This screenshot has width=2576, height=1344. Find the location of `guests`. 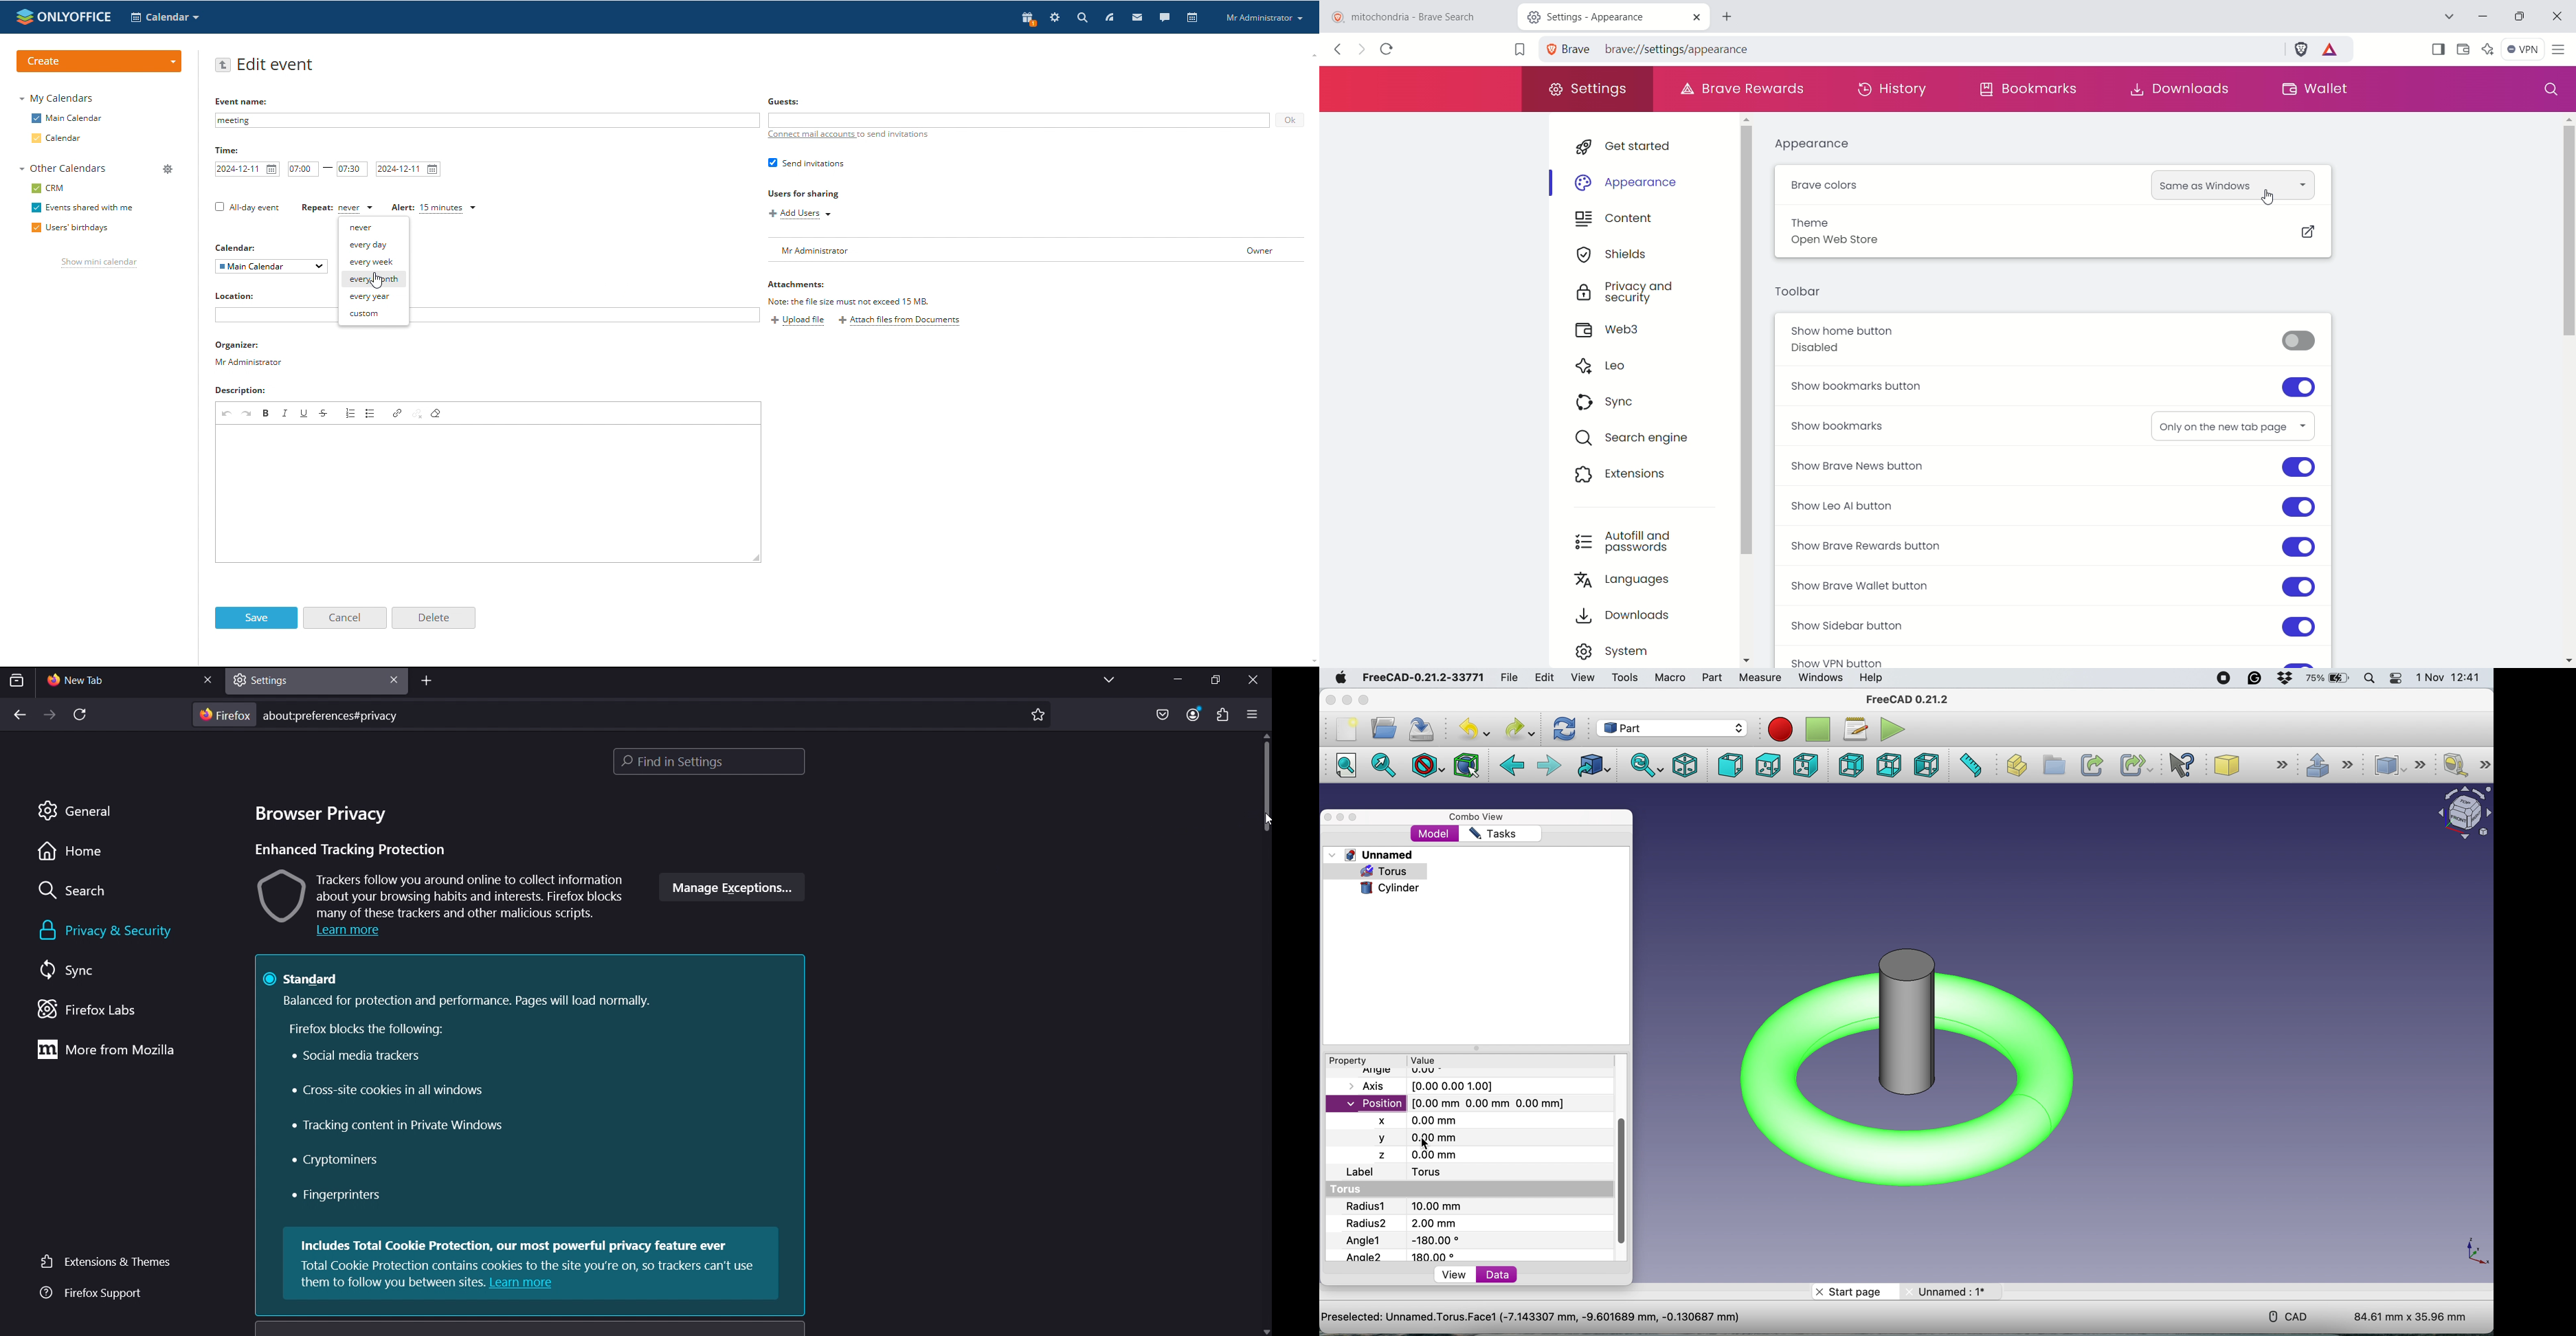

guests is located at coordinates (785, 101).